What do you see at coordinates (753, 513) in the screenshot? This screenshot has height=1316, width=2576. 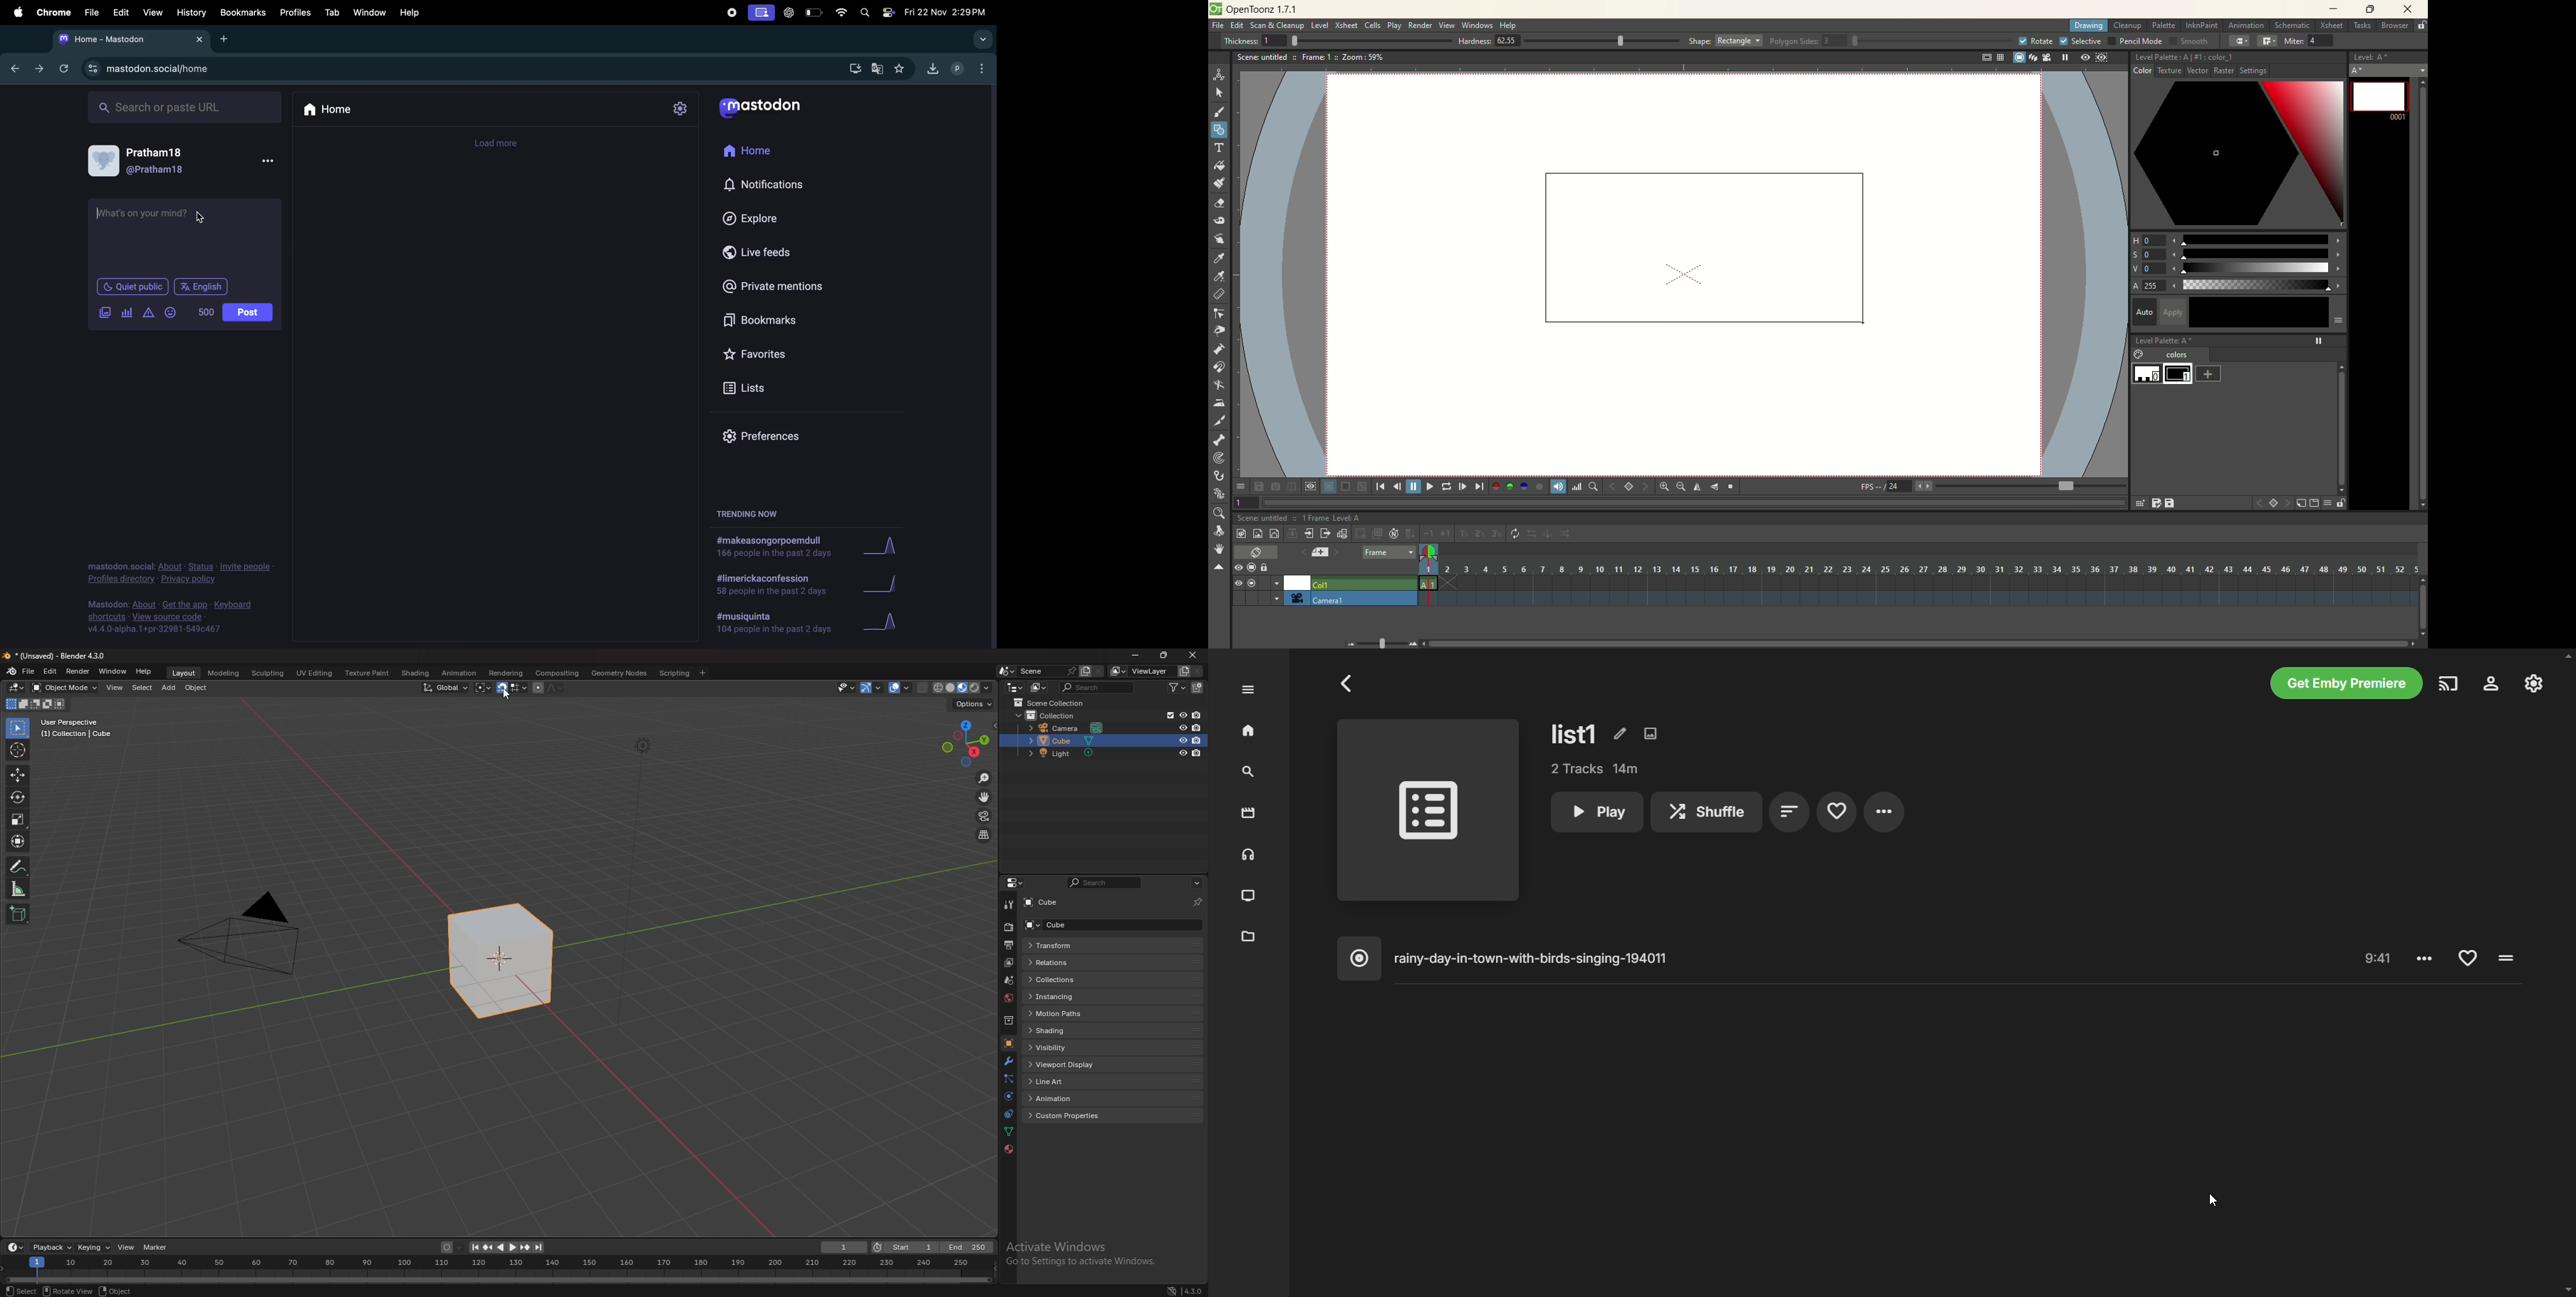 I see `trending now` at bounding box center [753, 513].